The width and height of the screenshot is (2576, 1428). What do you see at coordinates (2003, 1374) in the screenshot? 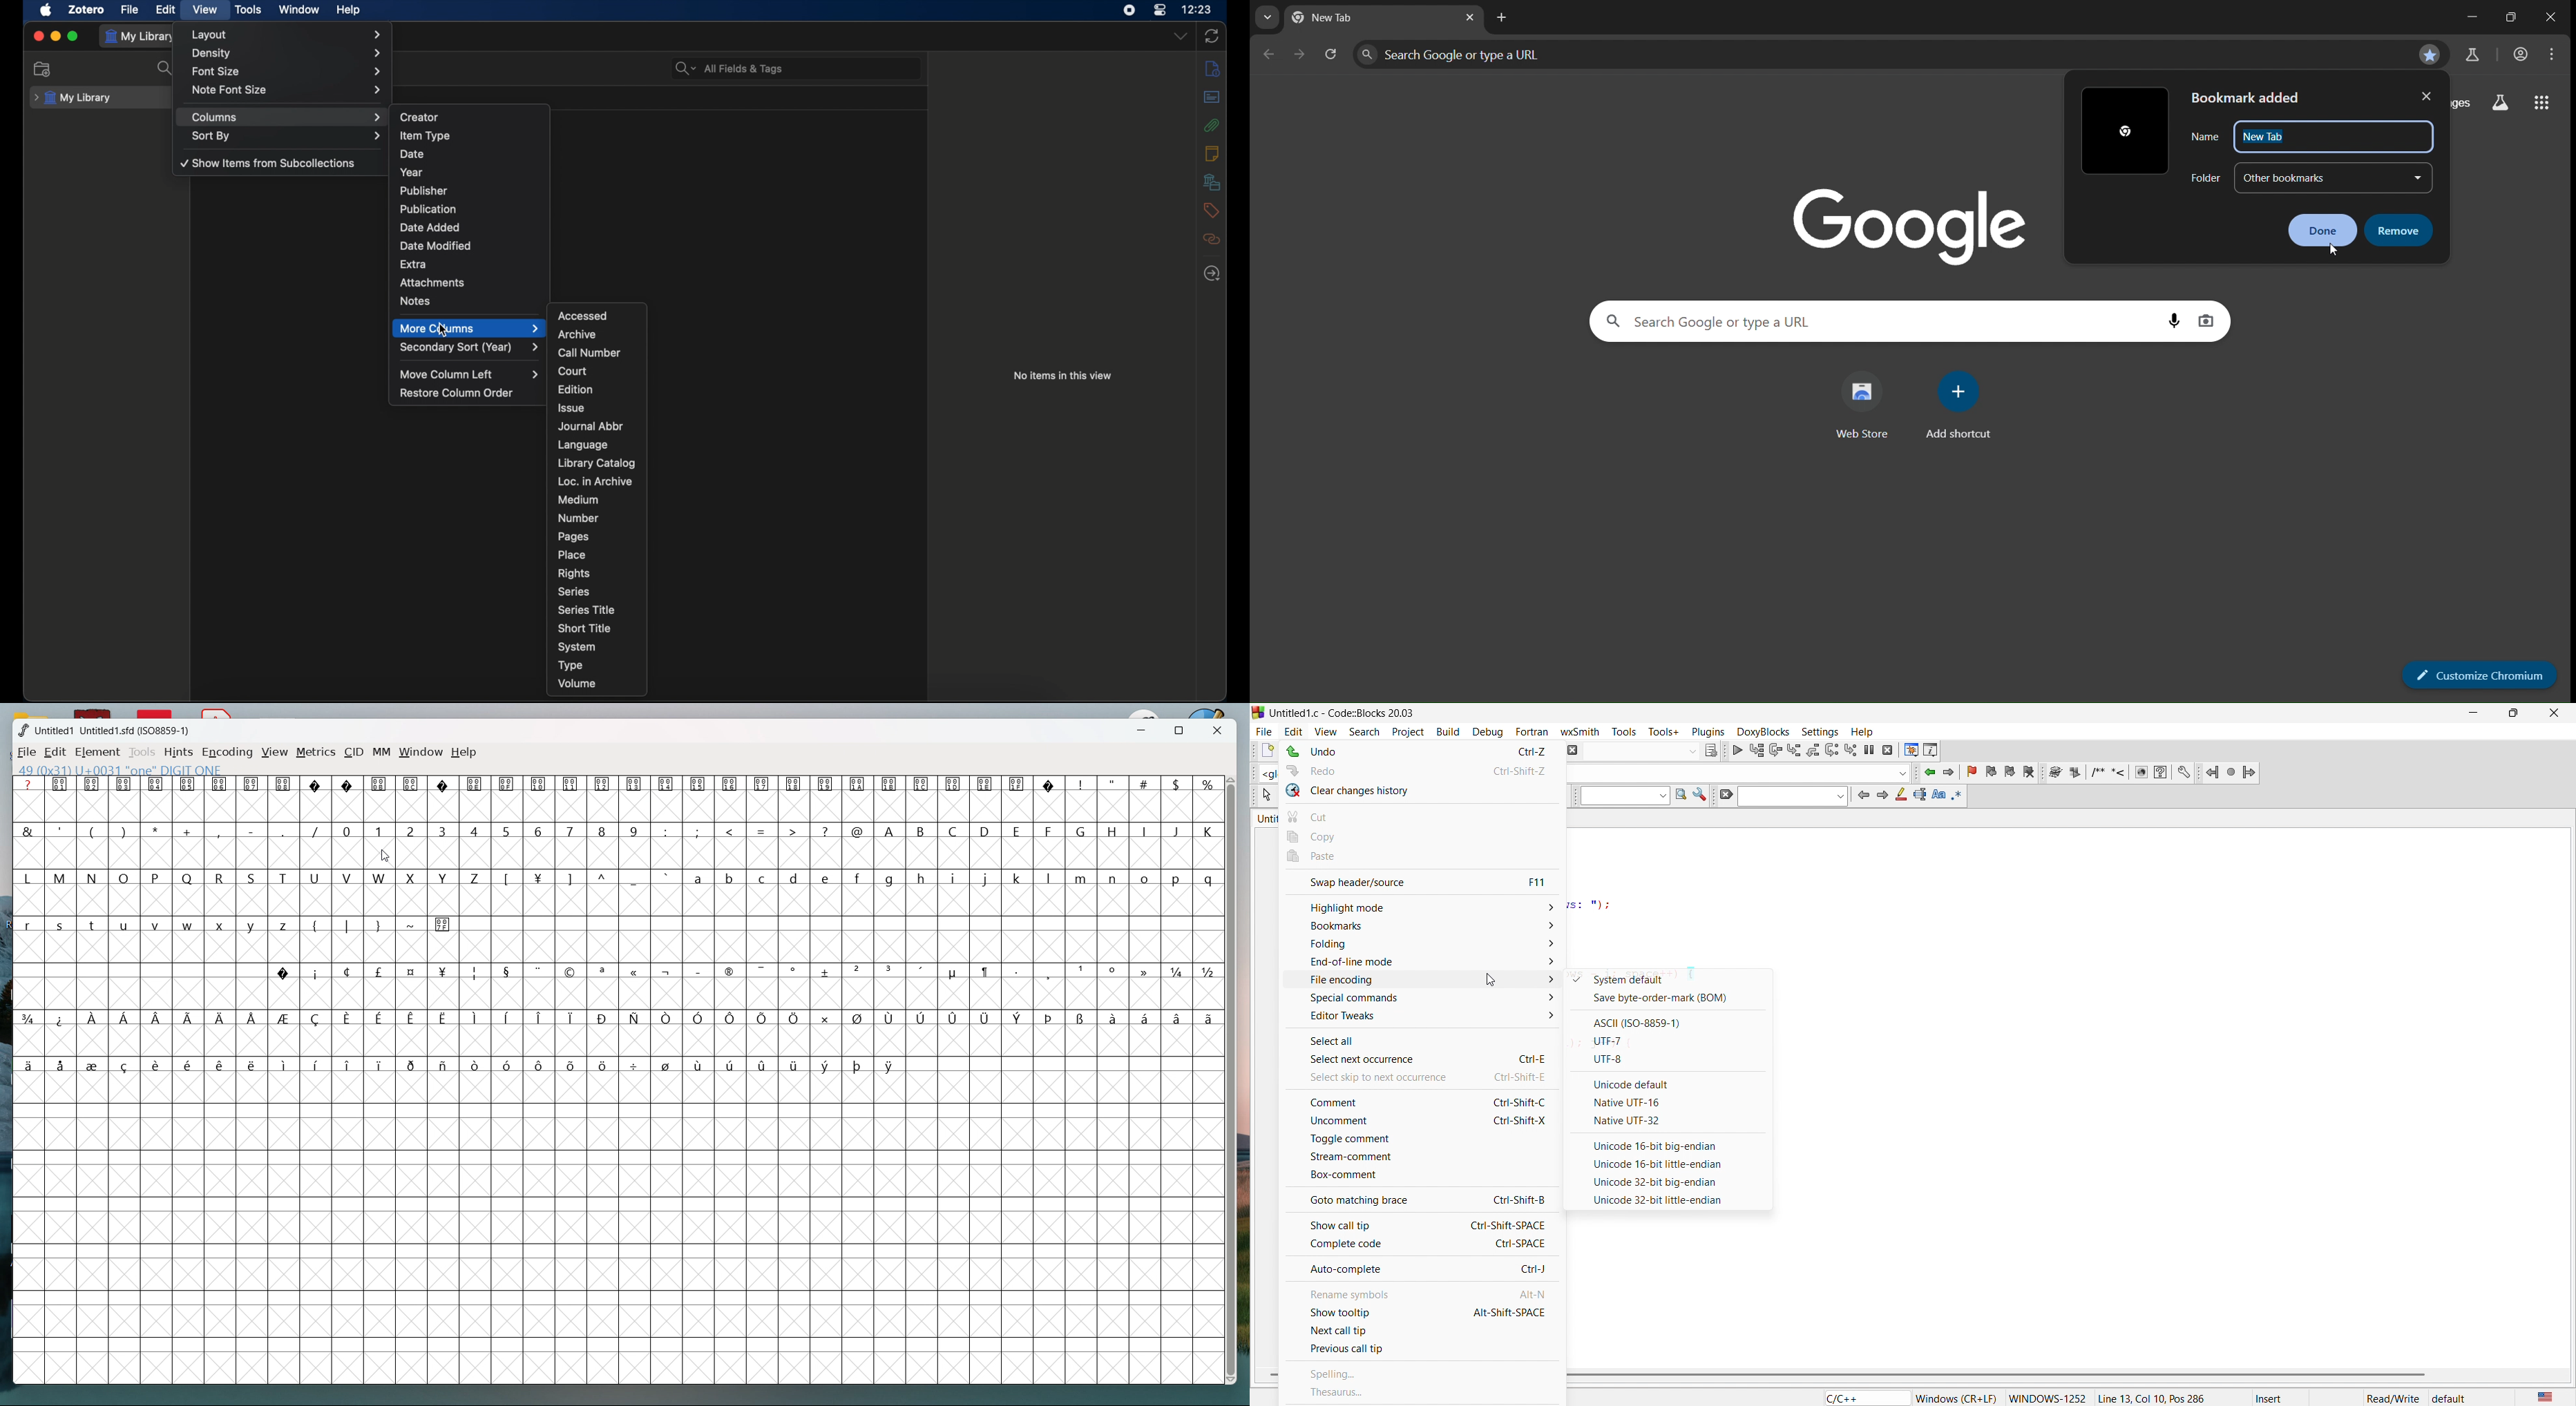
I see `vertical scroll bar` at bounding box center [2003, 1374].